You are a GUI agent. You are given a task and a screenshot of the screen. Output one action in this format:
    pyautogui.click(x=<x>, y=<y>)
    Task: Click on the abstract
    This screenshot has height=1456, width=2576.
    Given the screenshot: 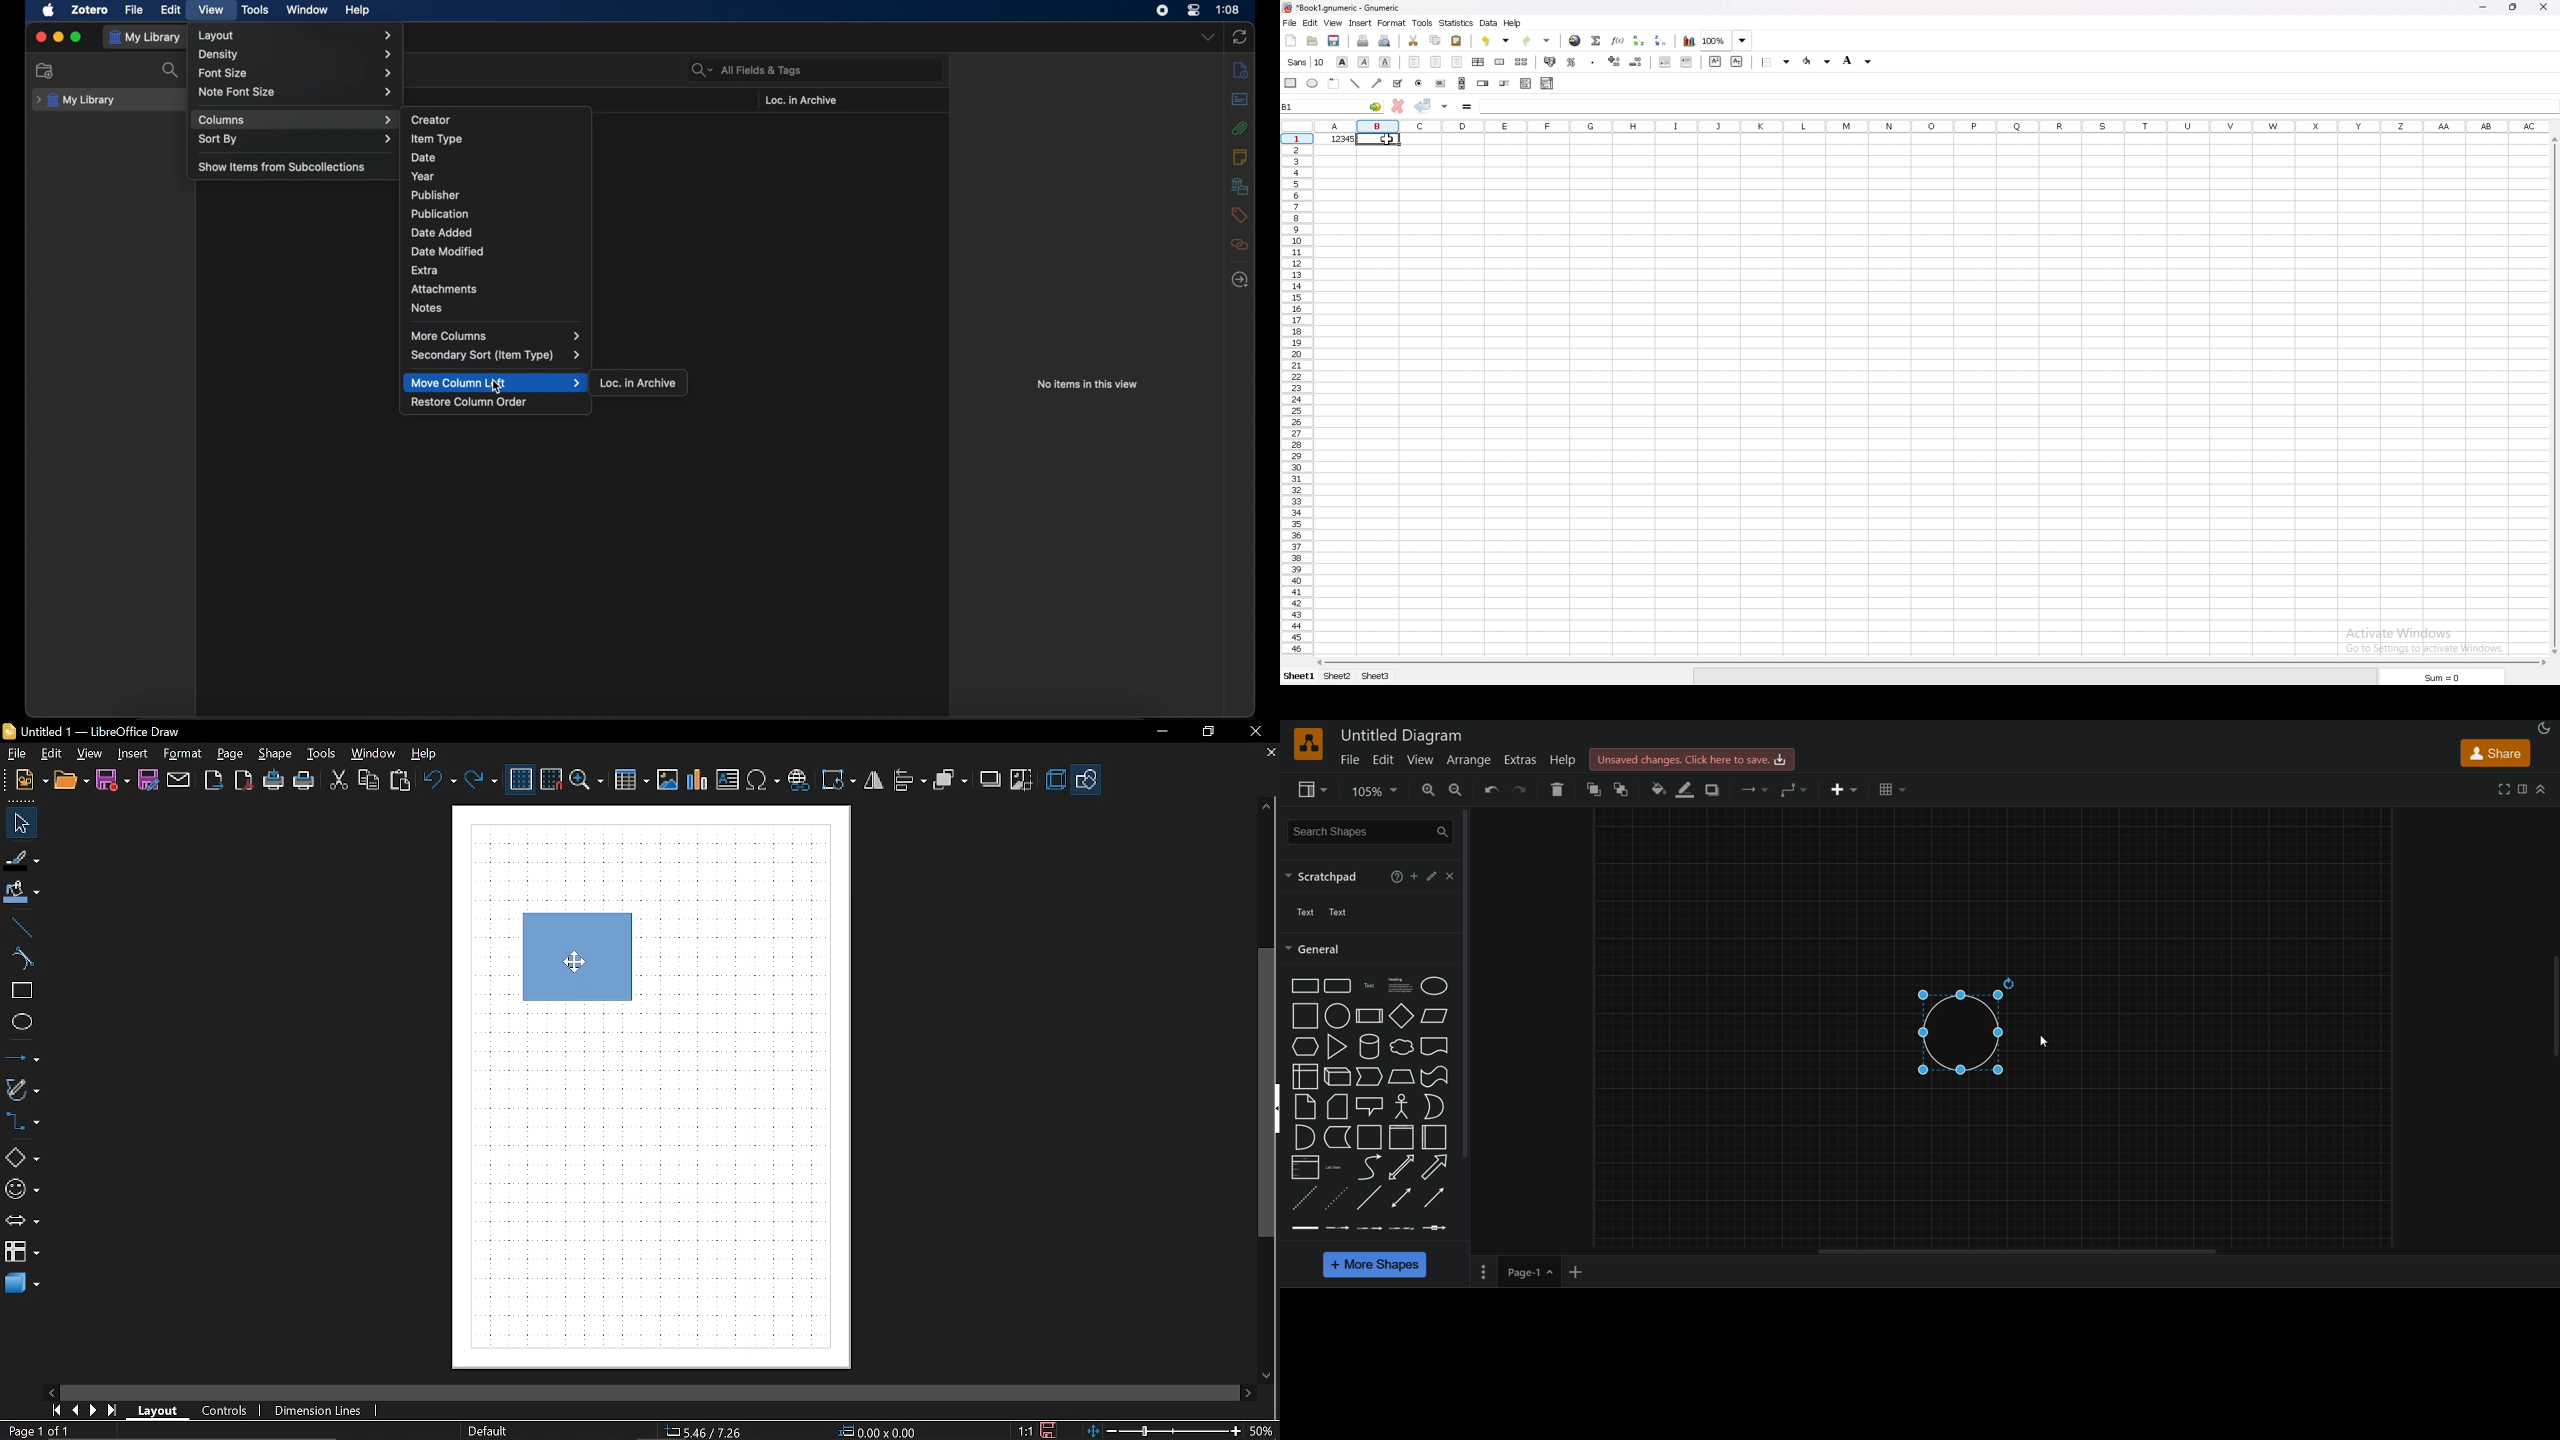 What is the action you would take?
    pyautogui.click(x=1240, y=99)
    